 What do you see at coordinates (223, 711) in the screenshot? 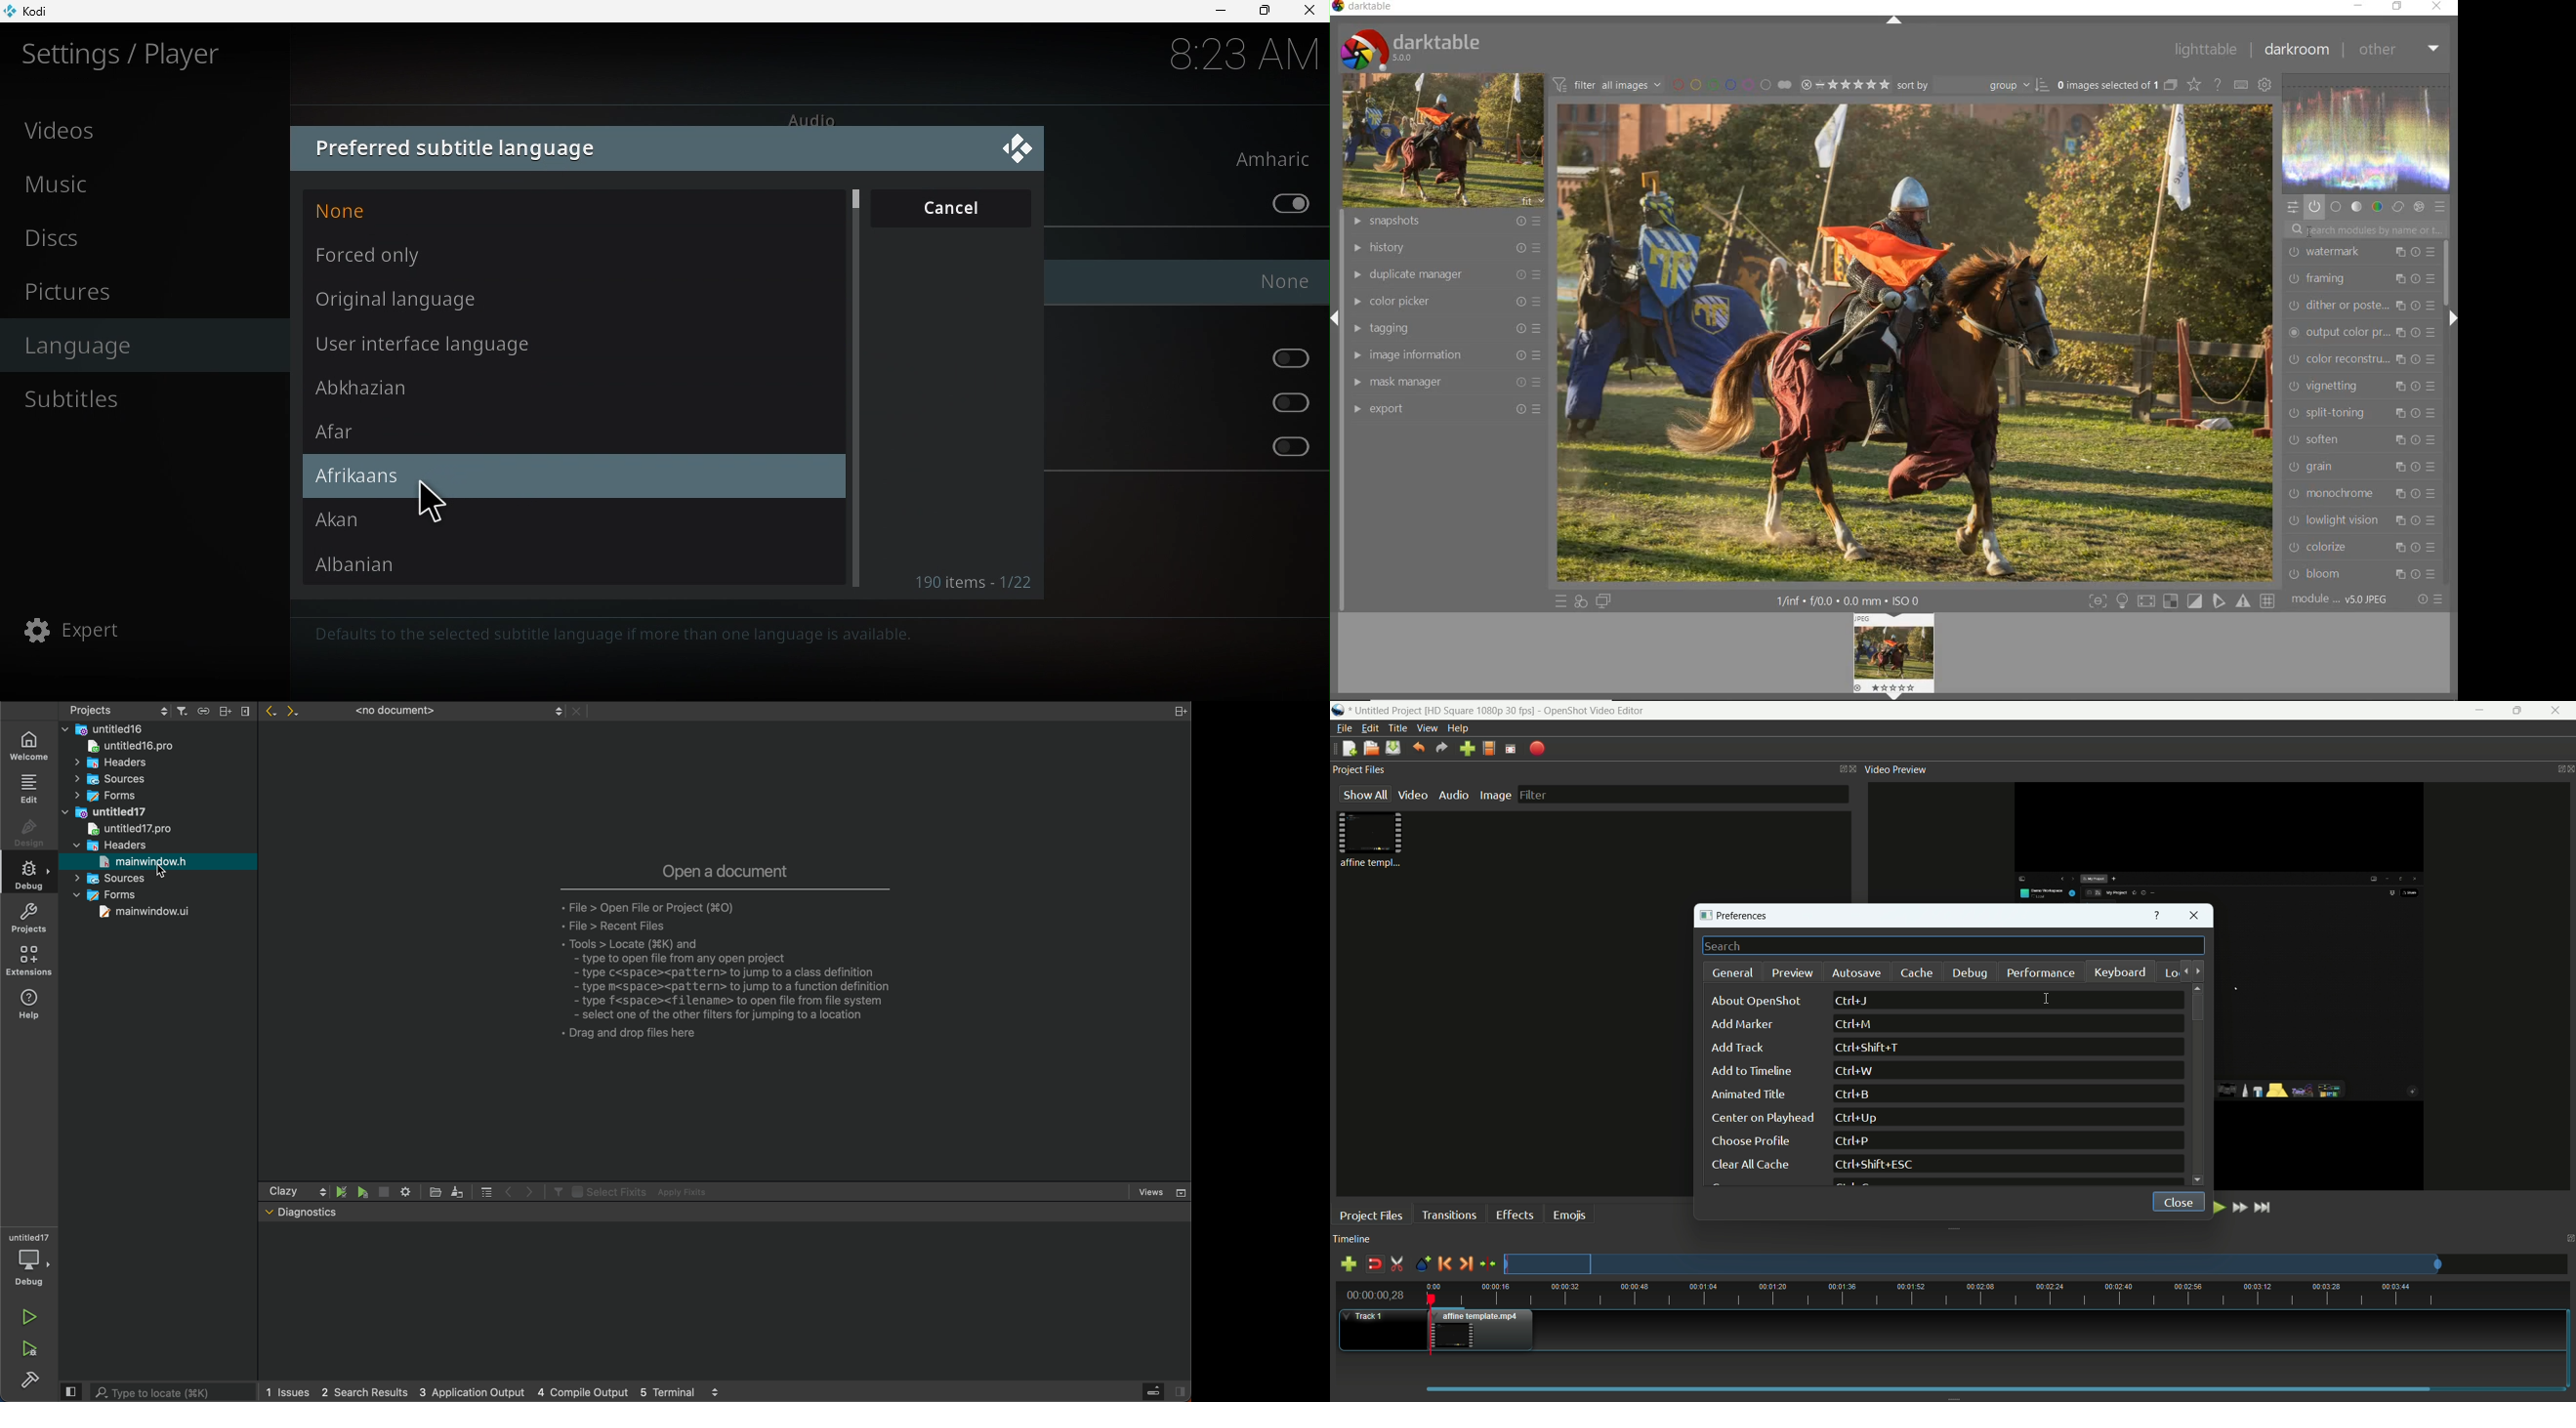
I see `Arrange` at bounding box center [223, 711].